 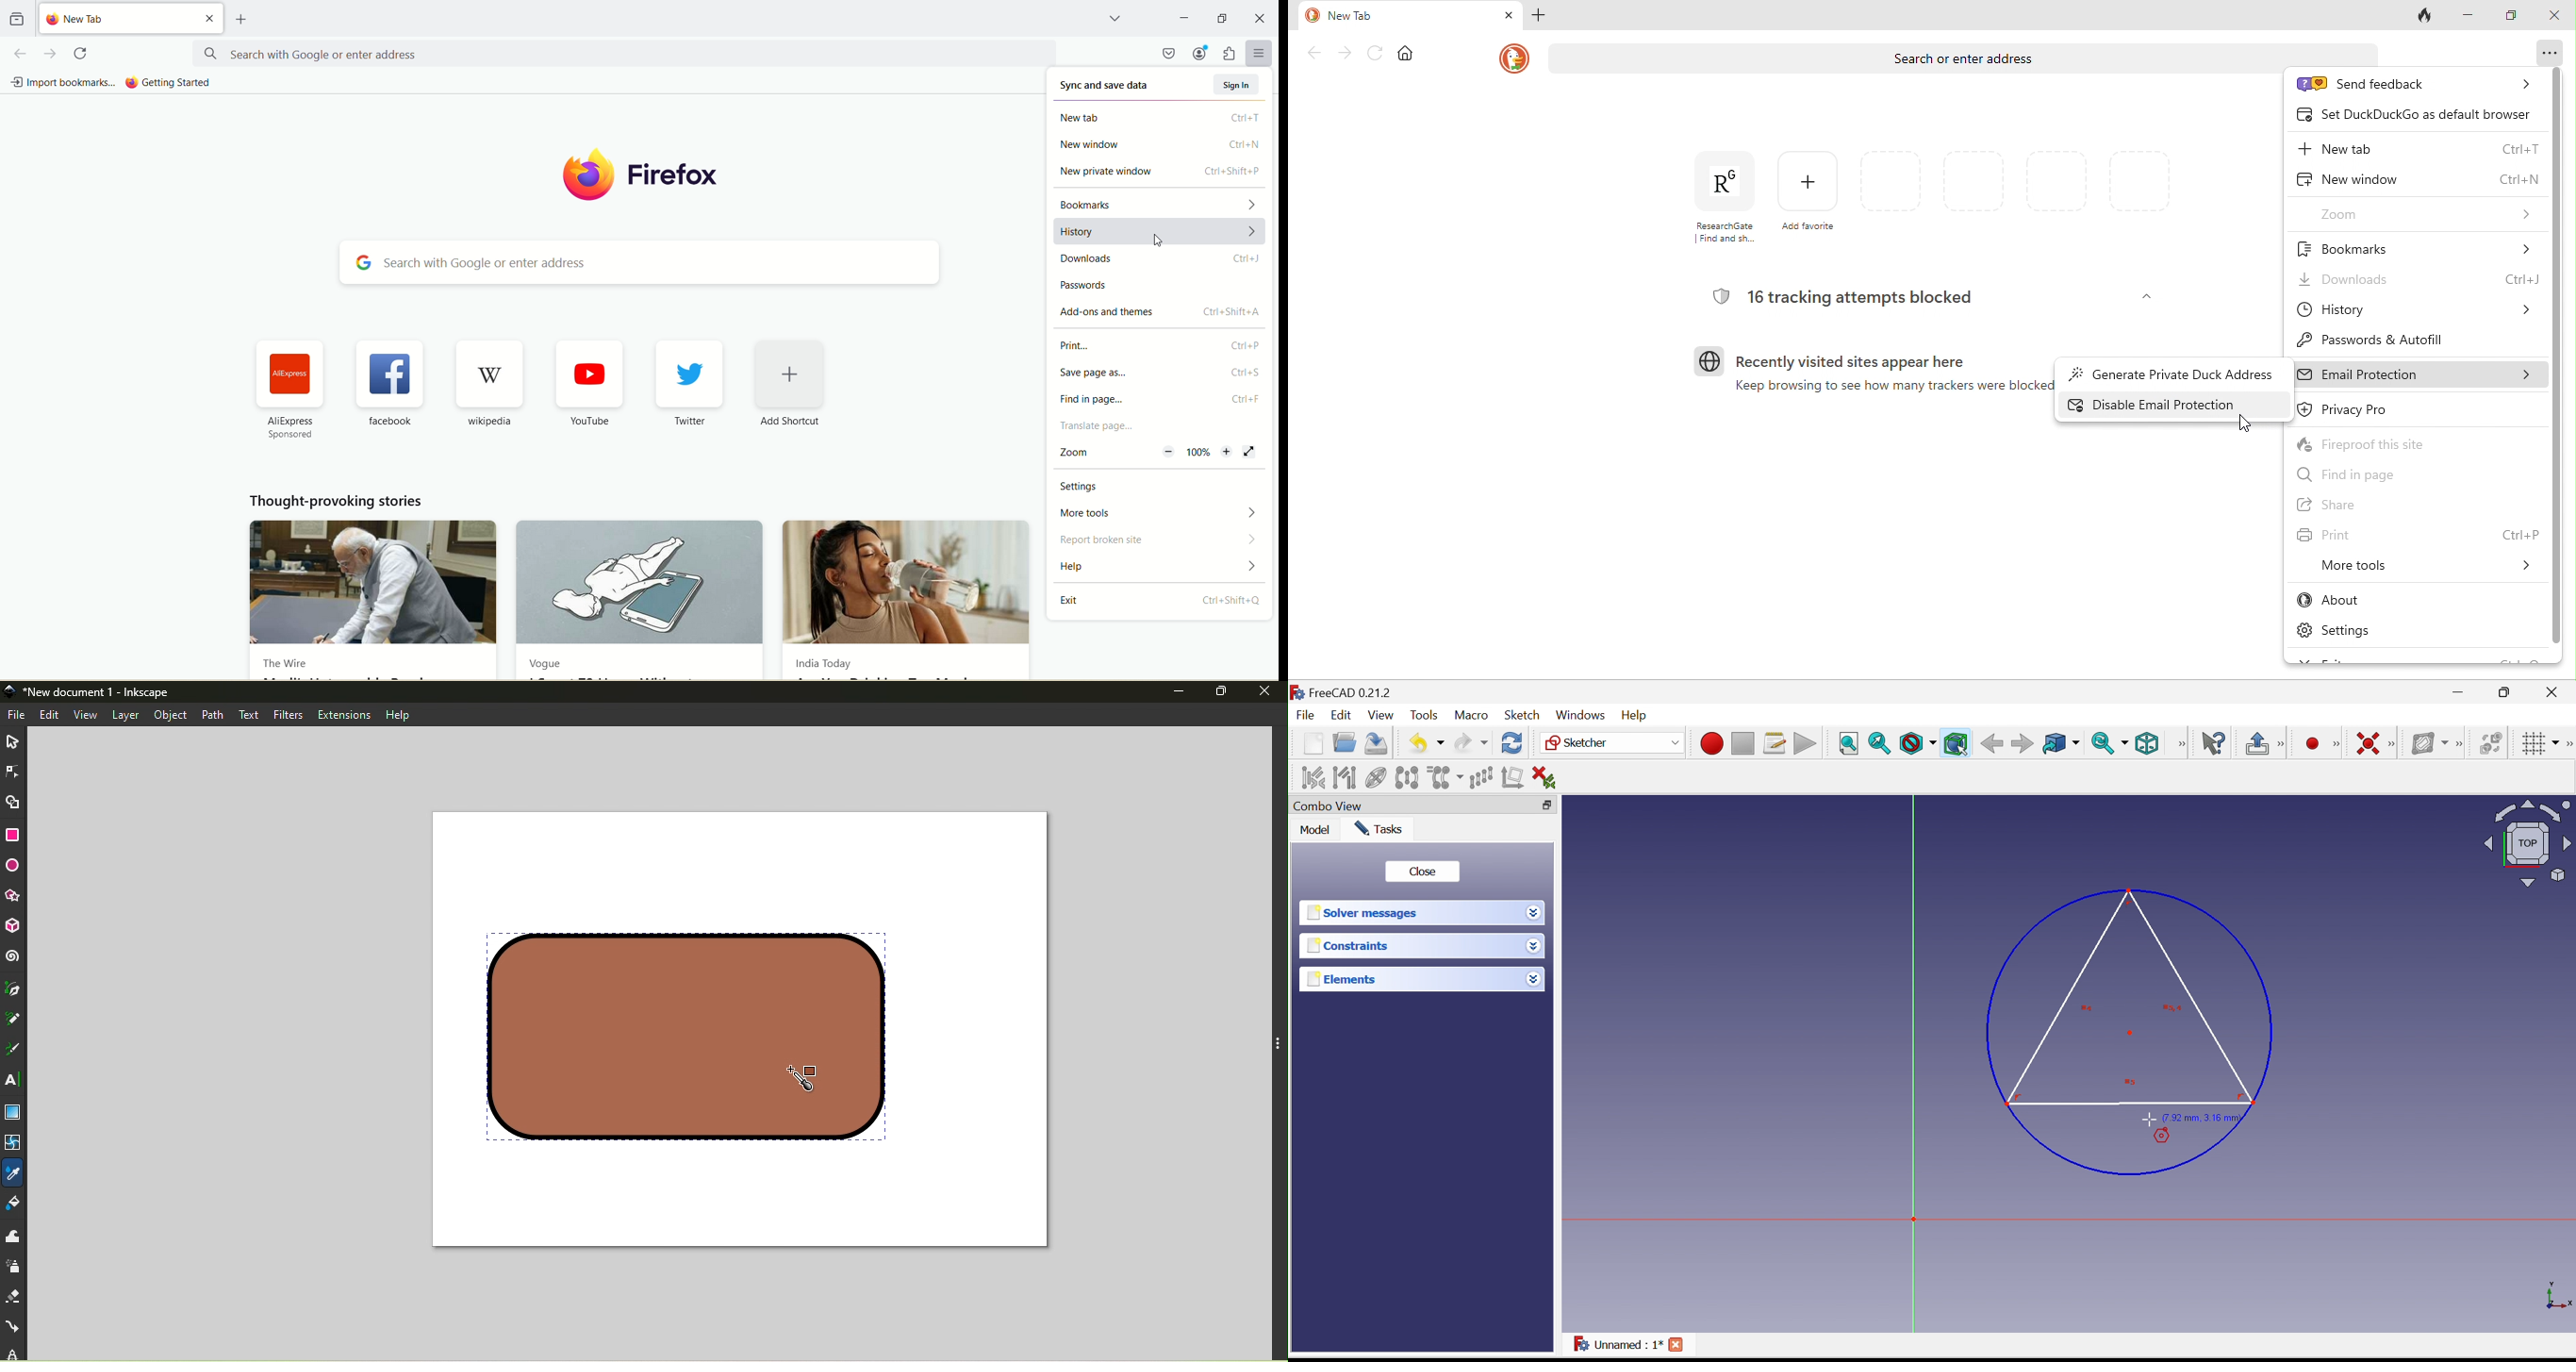 I want to click on Select associated geometry, so click(x=1344, y=777).